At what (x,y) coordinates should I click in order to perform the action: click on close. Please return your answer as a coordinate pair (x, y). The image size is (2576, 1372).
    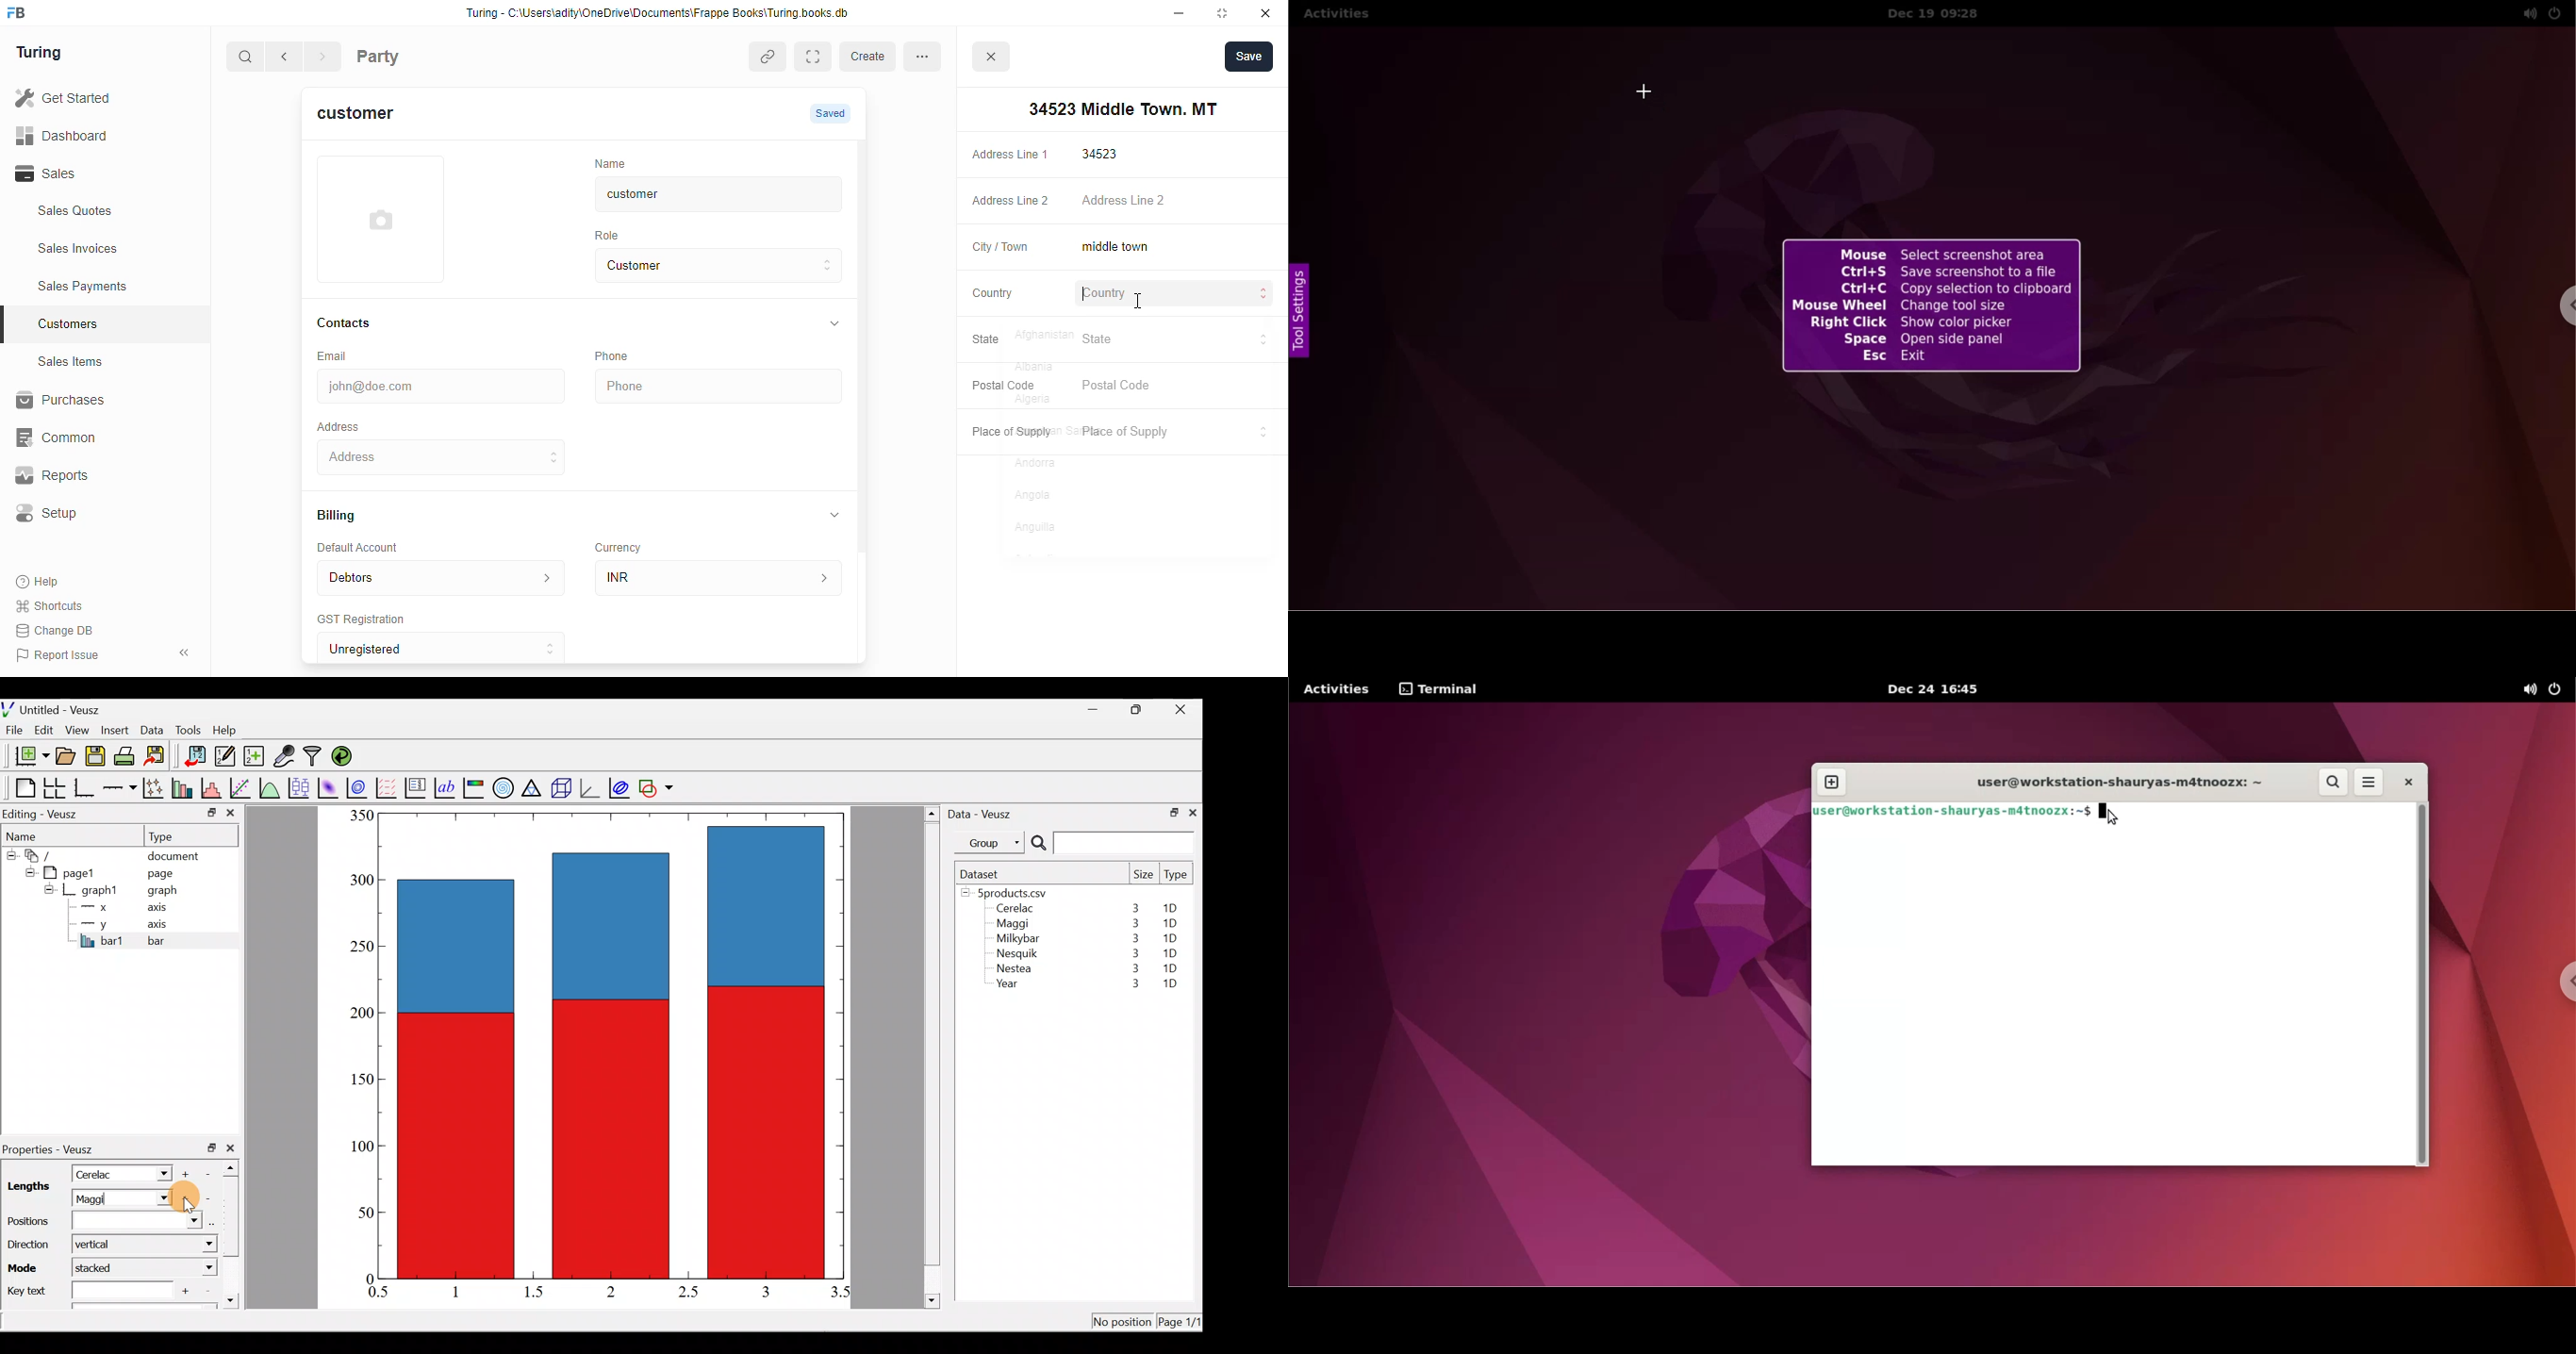
    Looking at the image, I should click on (1268, 13).